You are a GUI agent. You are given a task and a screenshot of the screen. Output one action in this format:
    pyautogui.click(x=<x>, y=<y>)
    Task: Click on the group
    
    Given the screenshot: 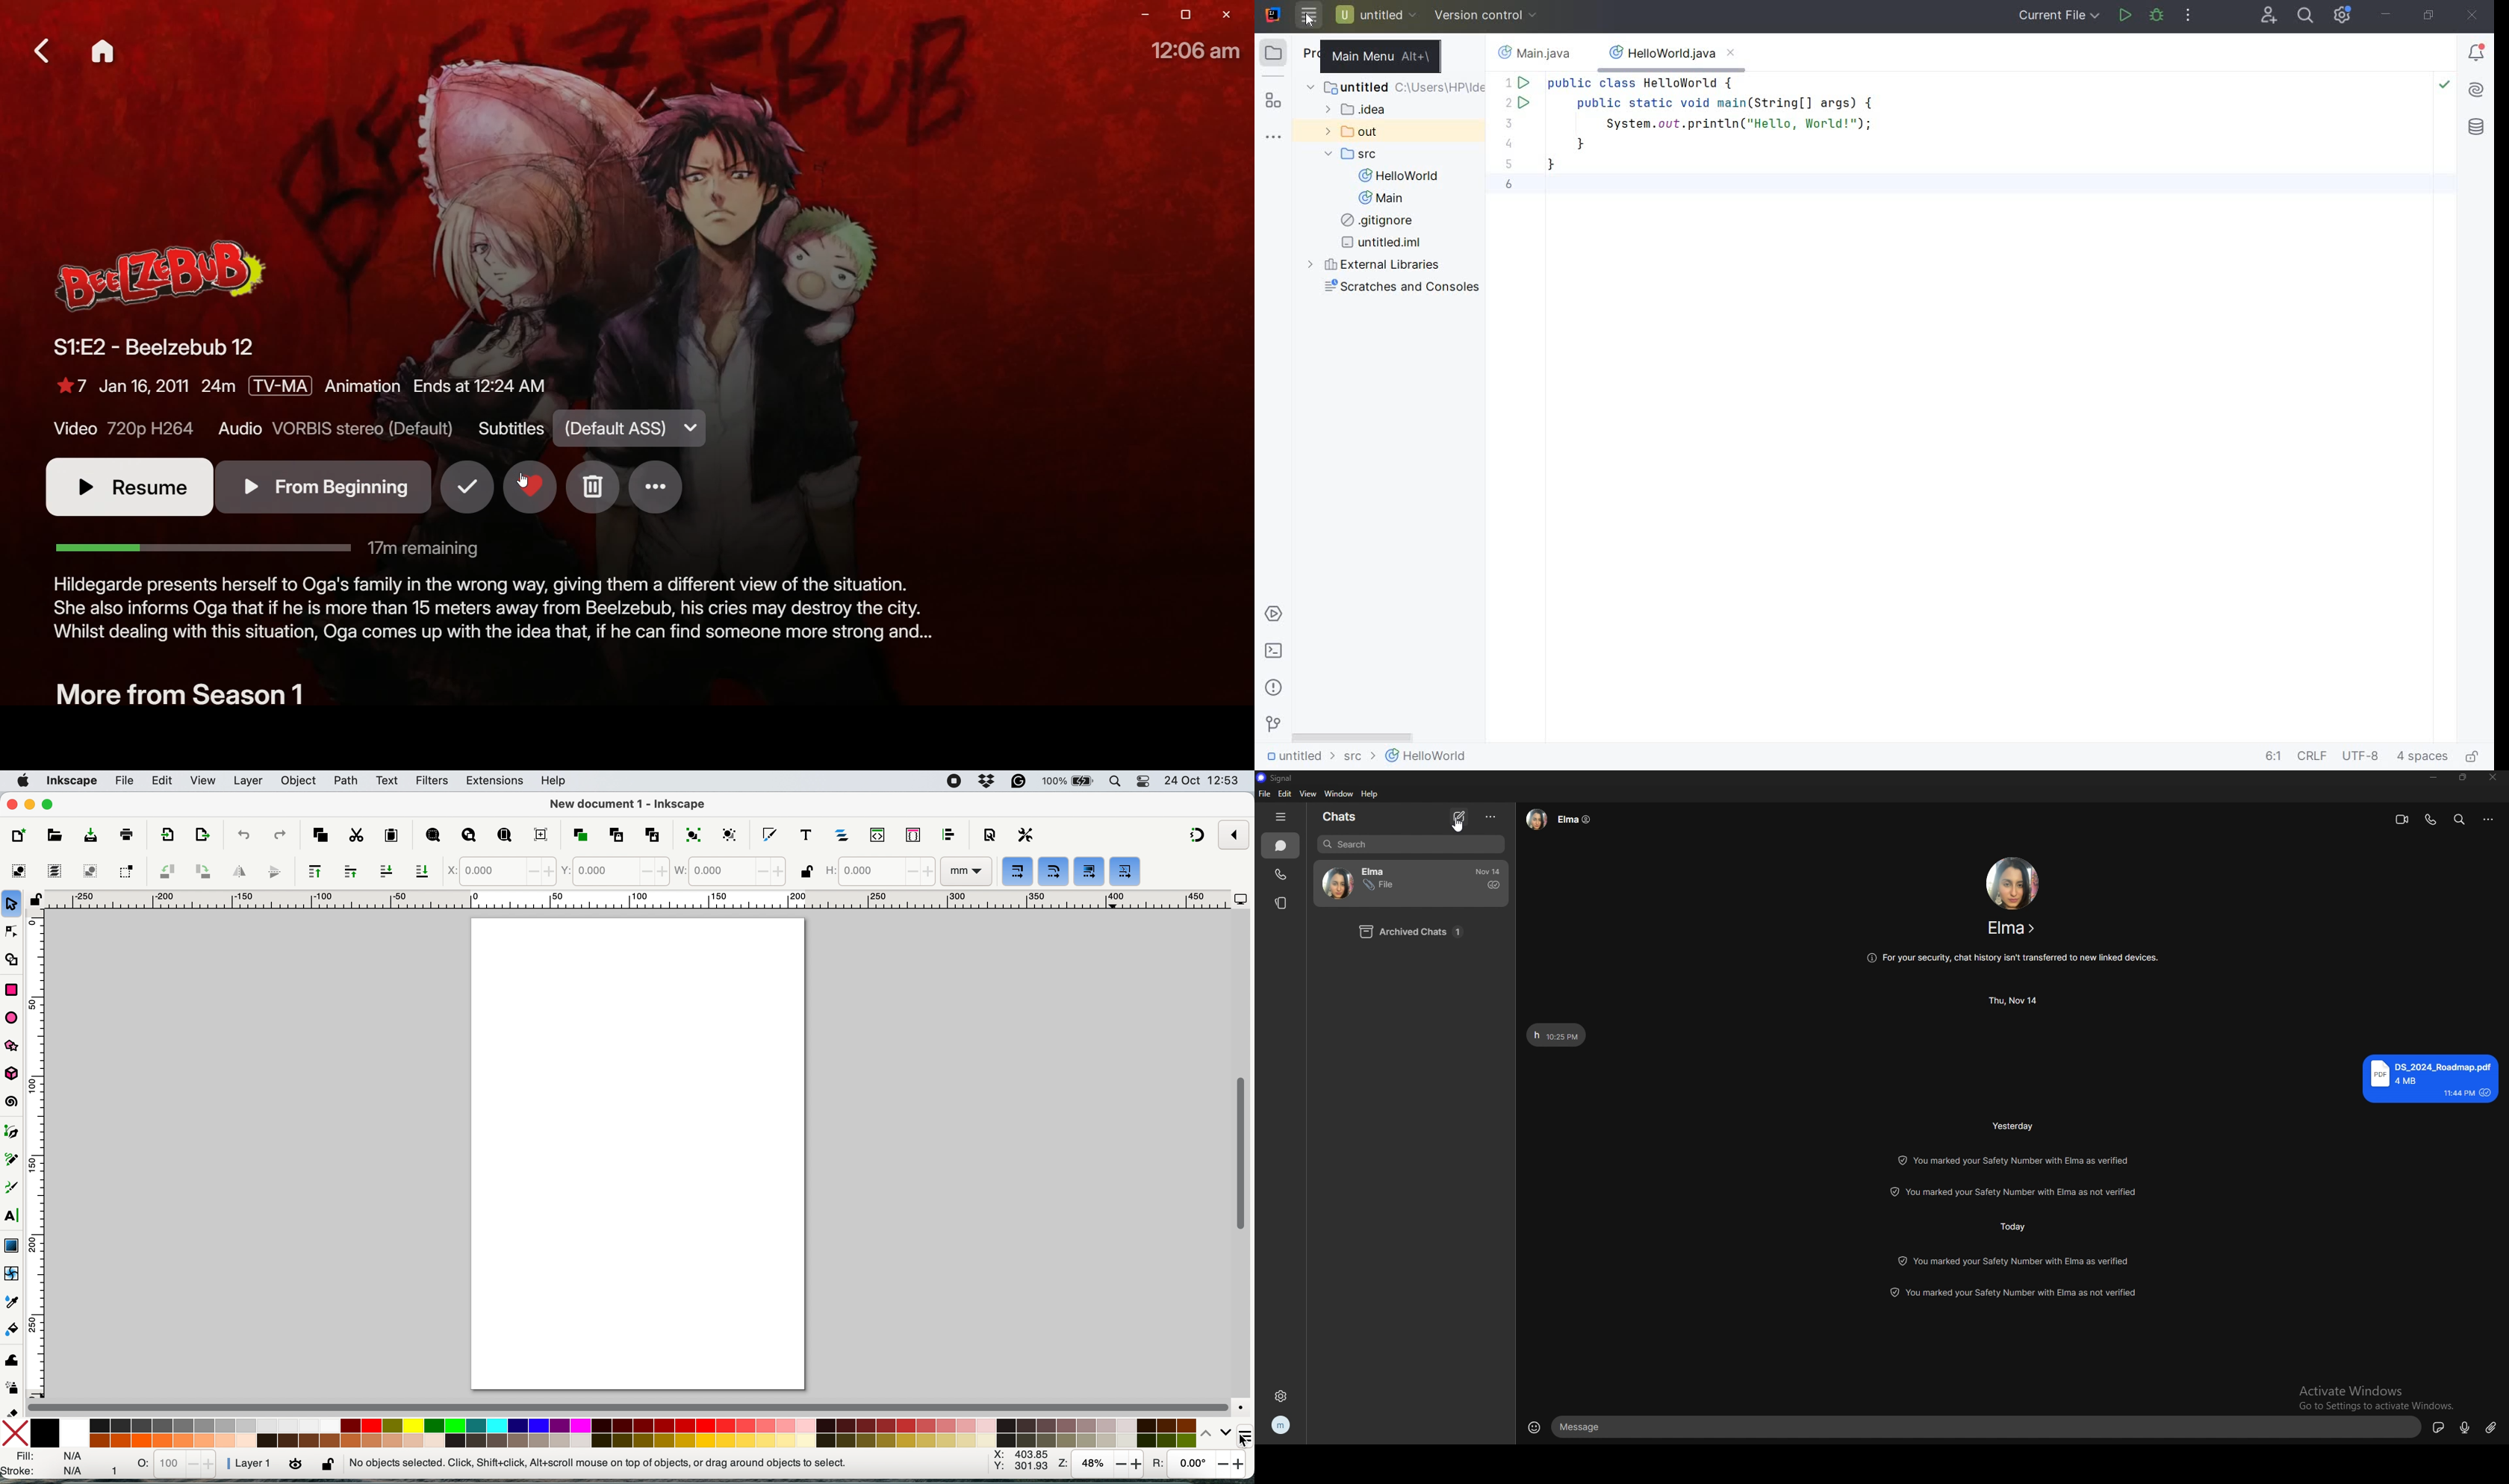 What is the action you would take?
    pyautogui.click(x=692, y=834)
    